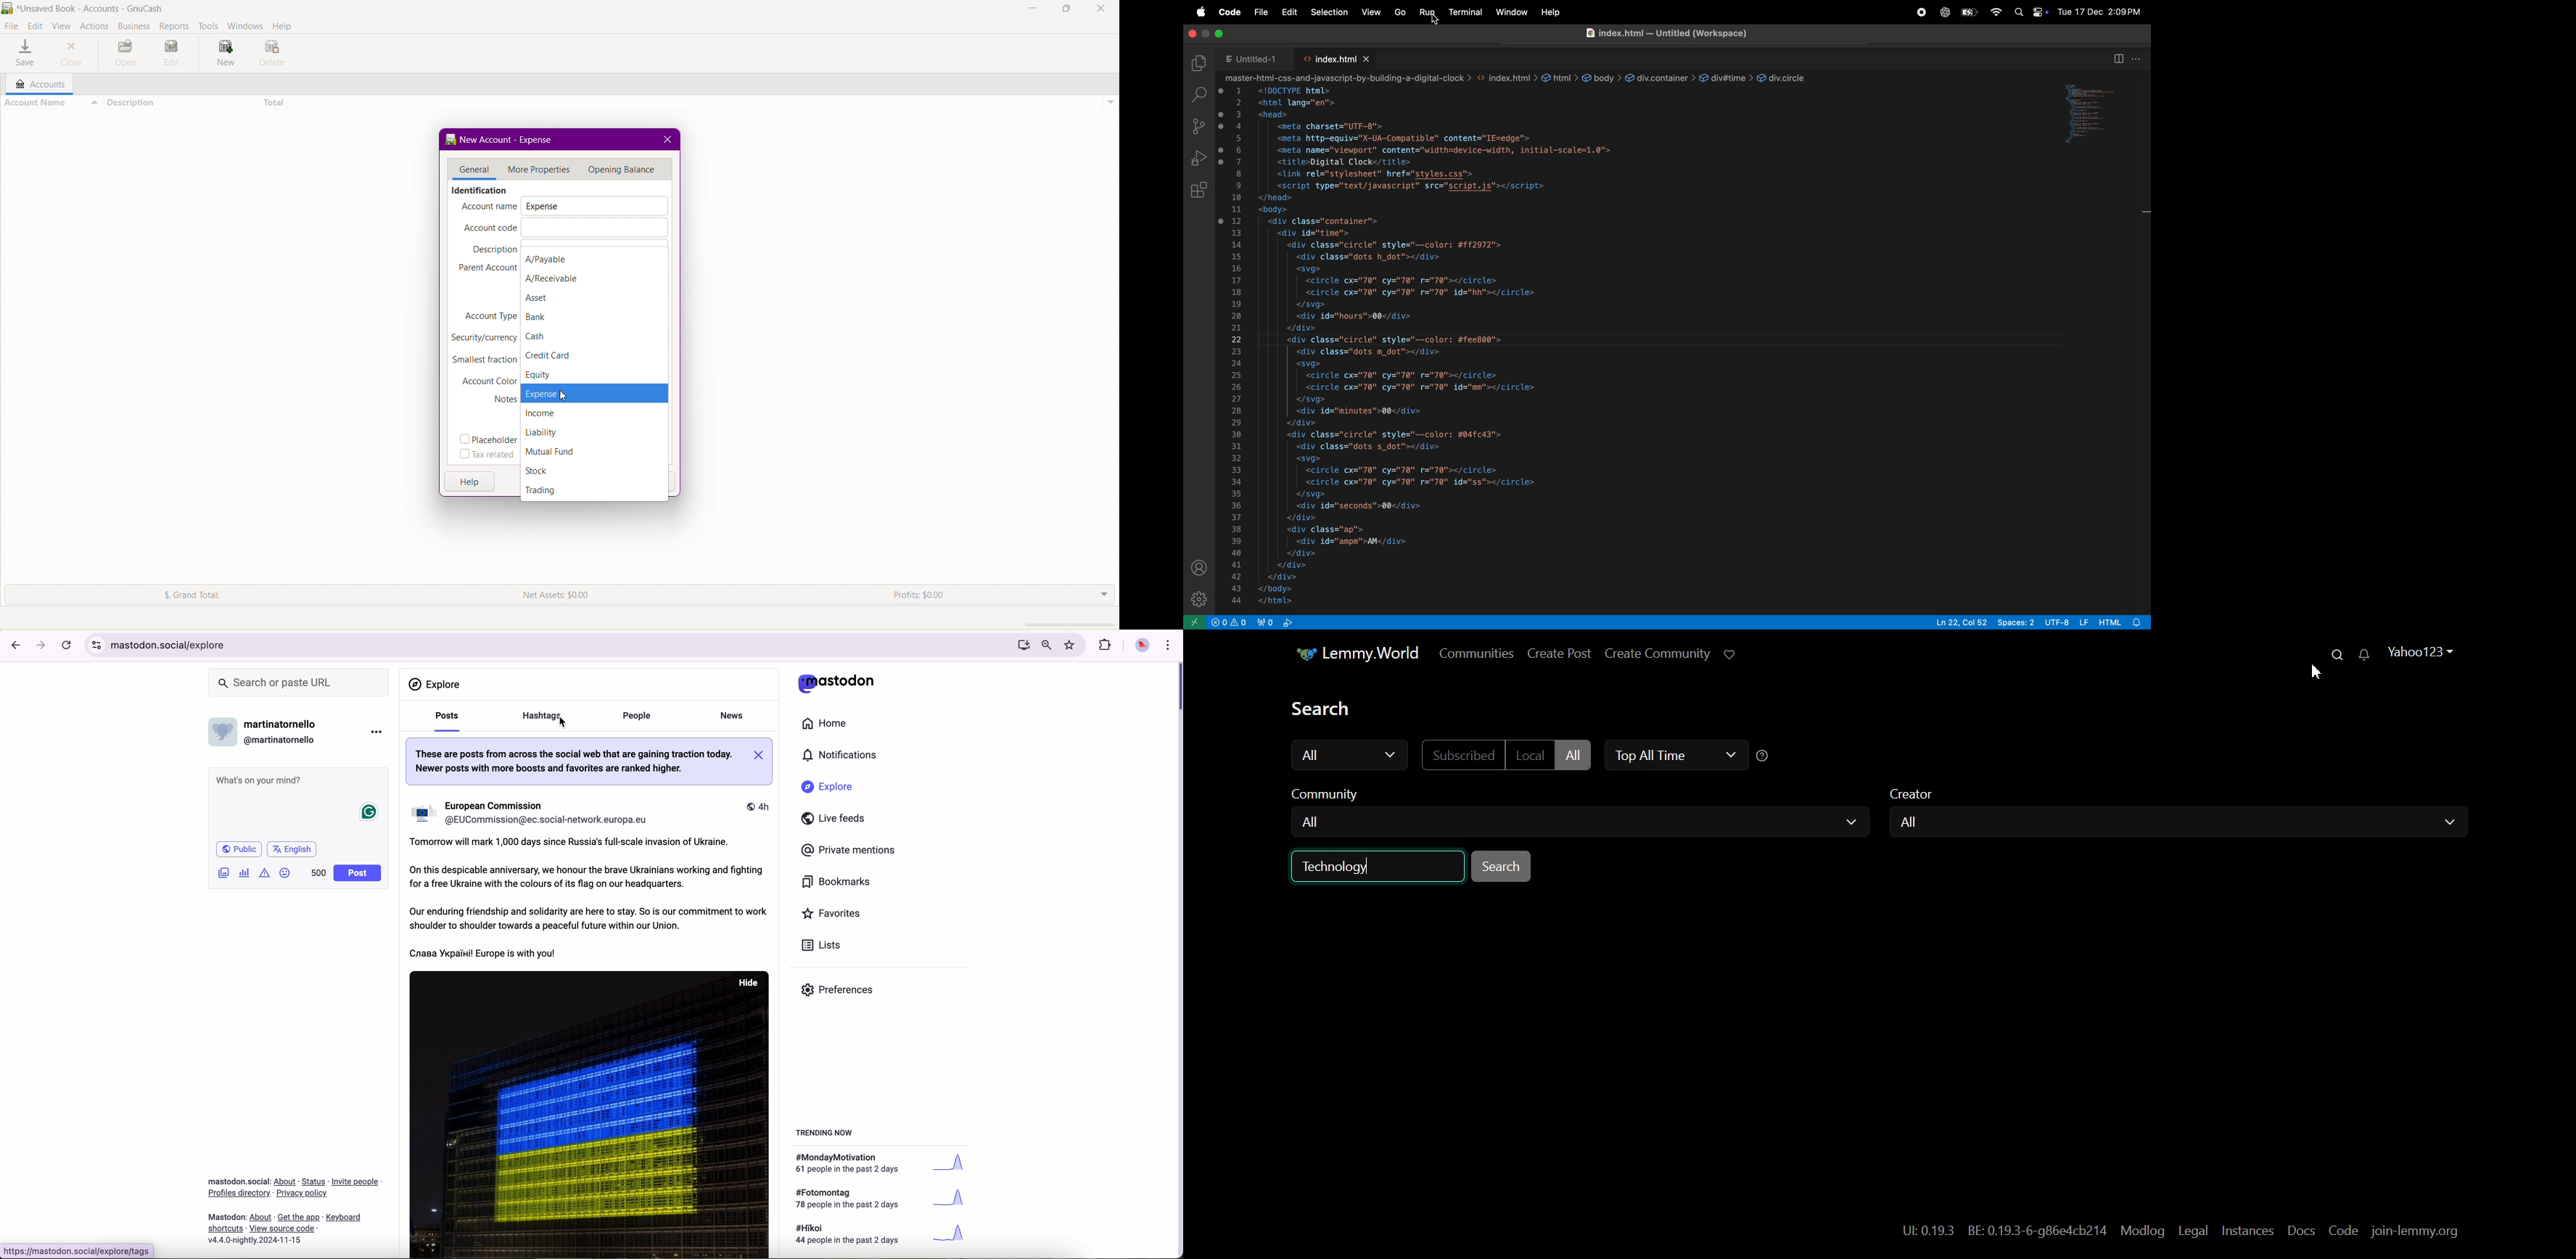  I want to click on icon, so click(264, 873).